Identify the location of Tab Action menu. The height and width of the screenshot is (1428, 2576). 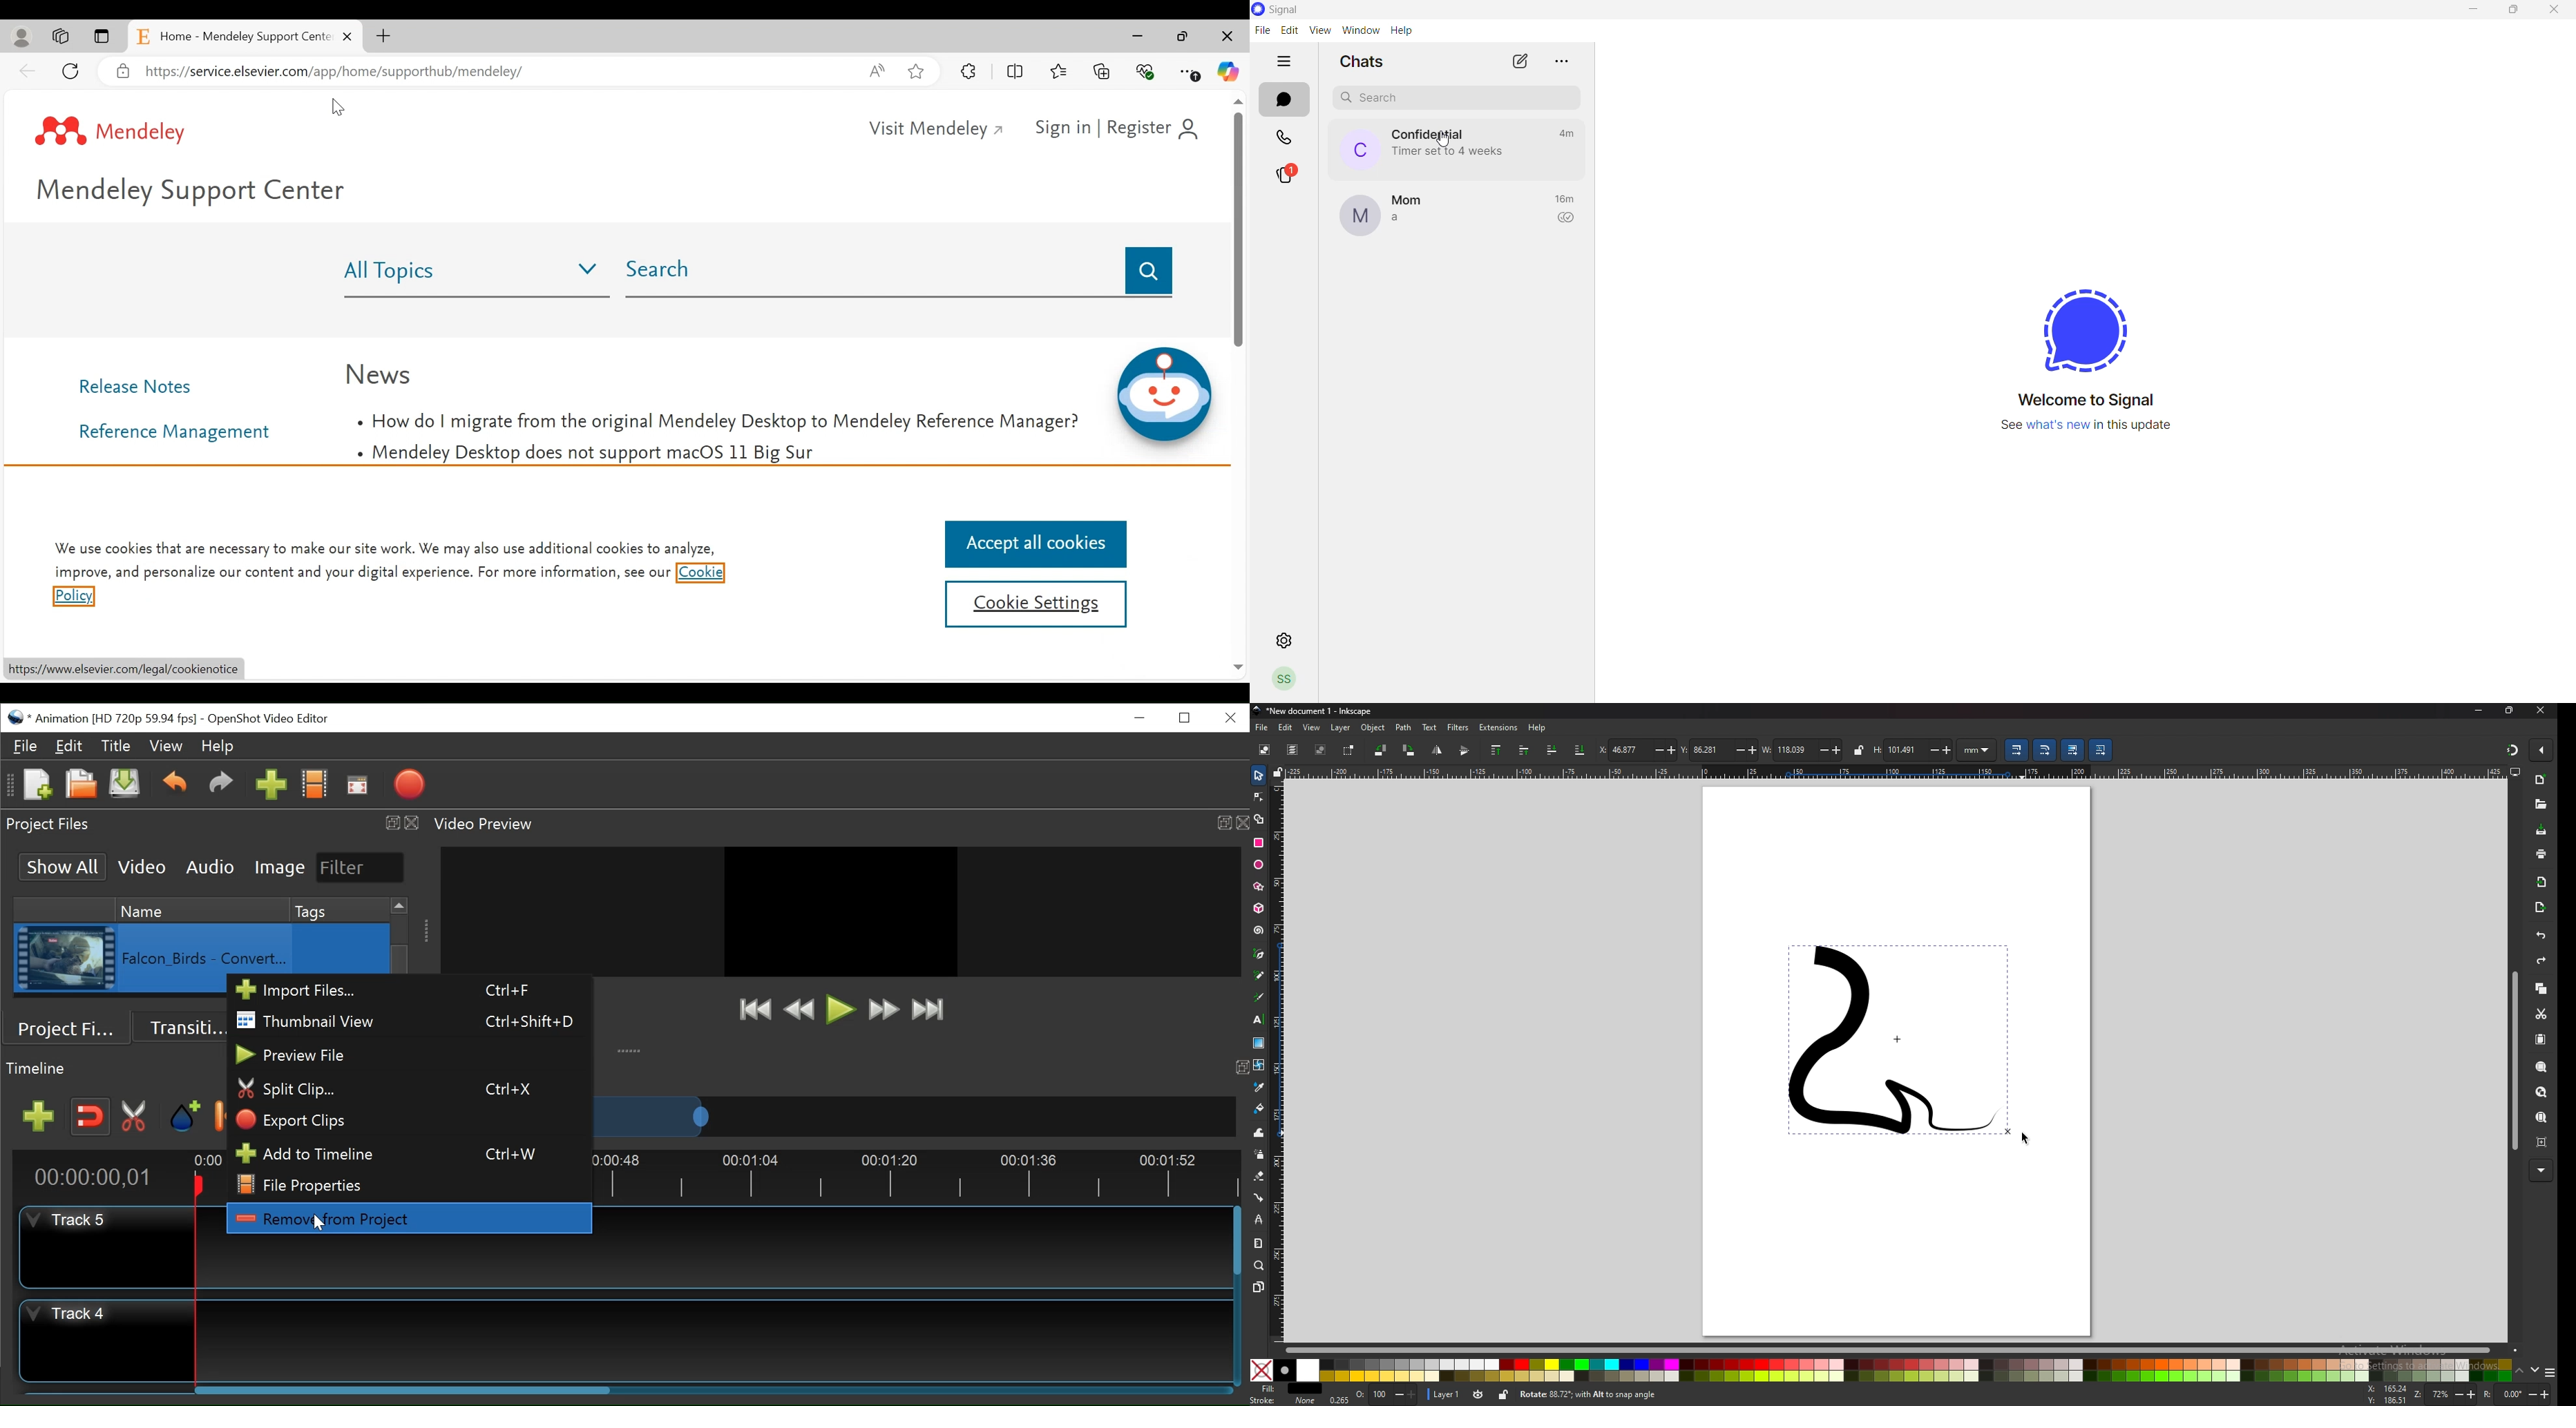
(103, 36).